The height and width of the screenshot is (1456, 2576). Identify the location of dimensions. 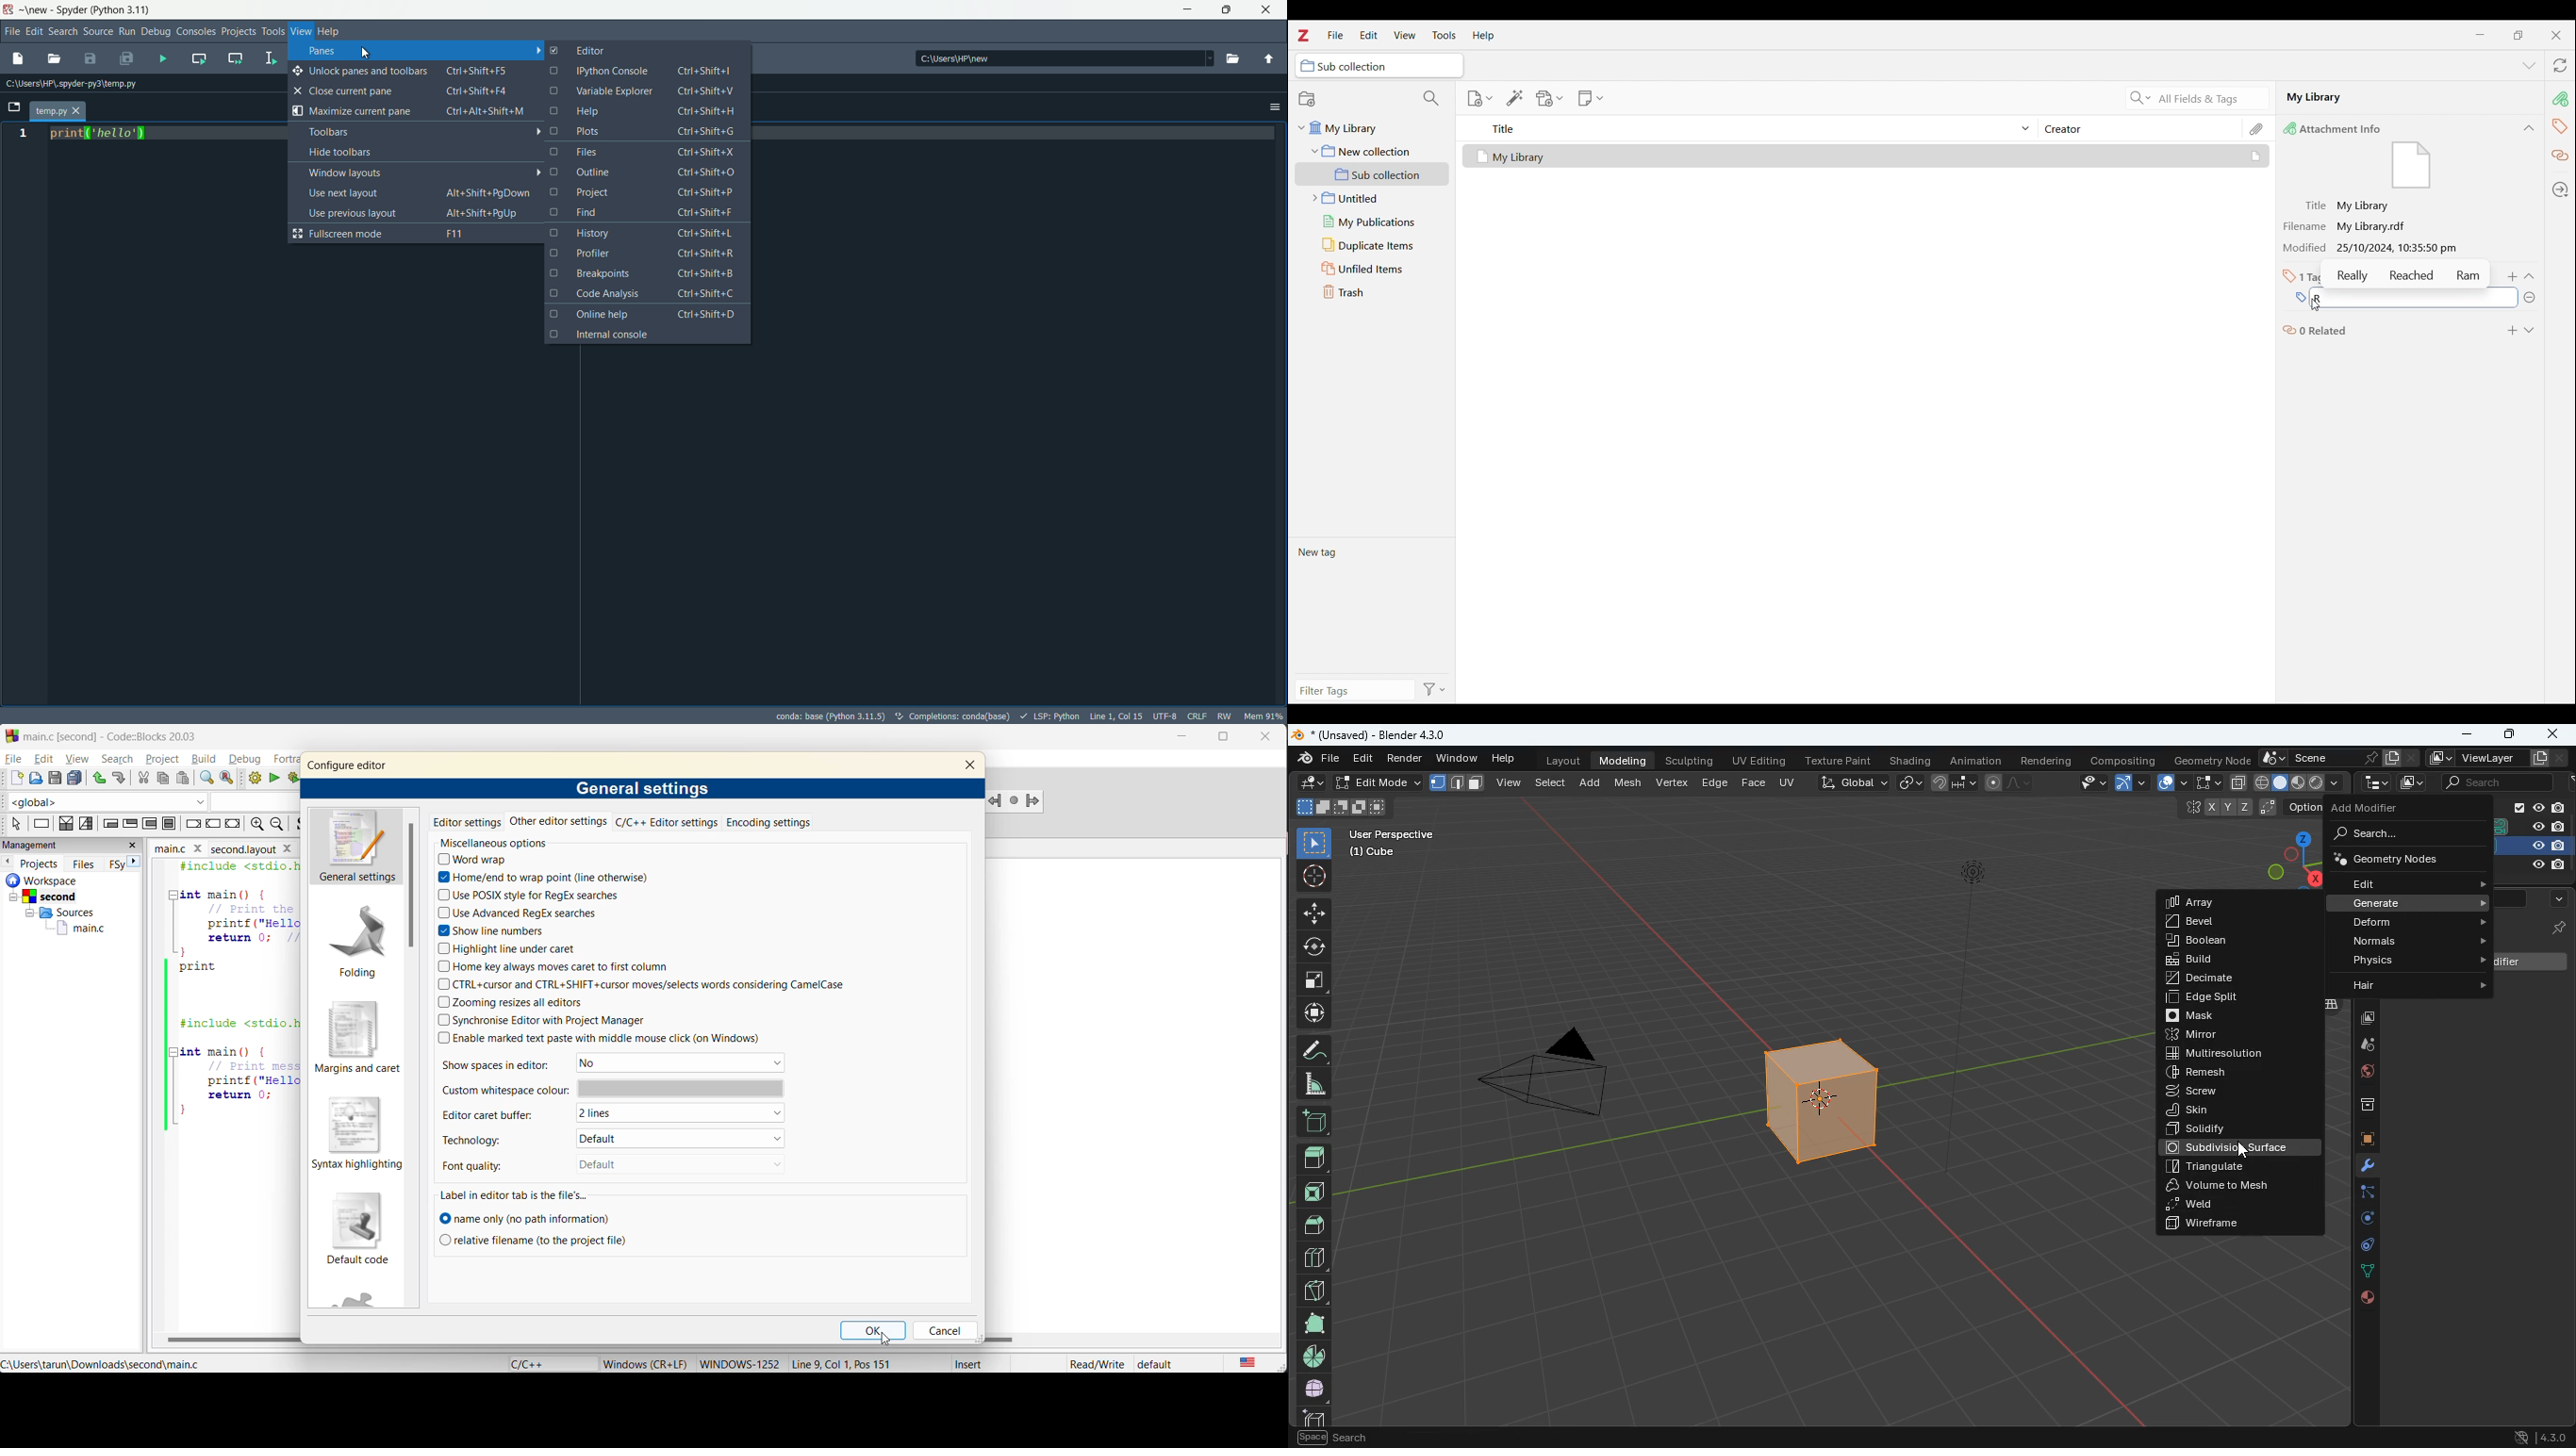
(2284, 860).